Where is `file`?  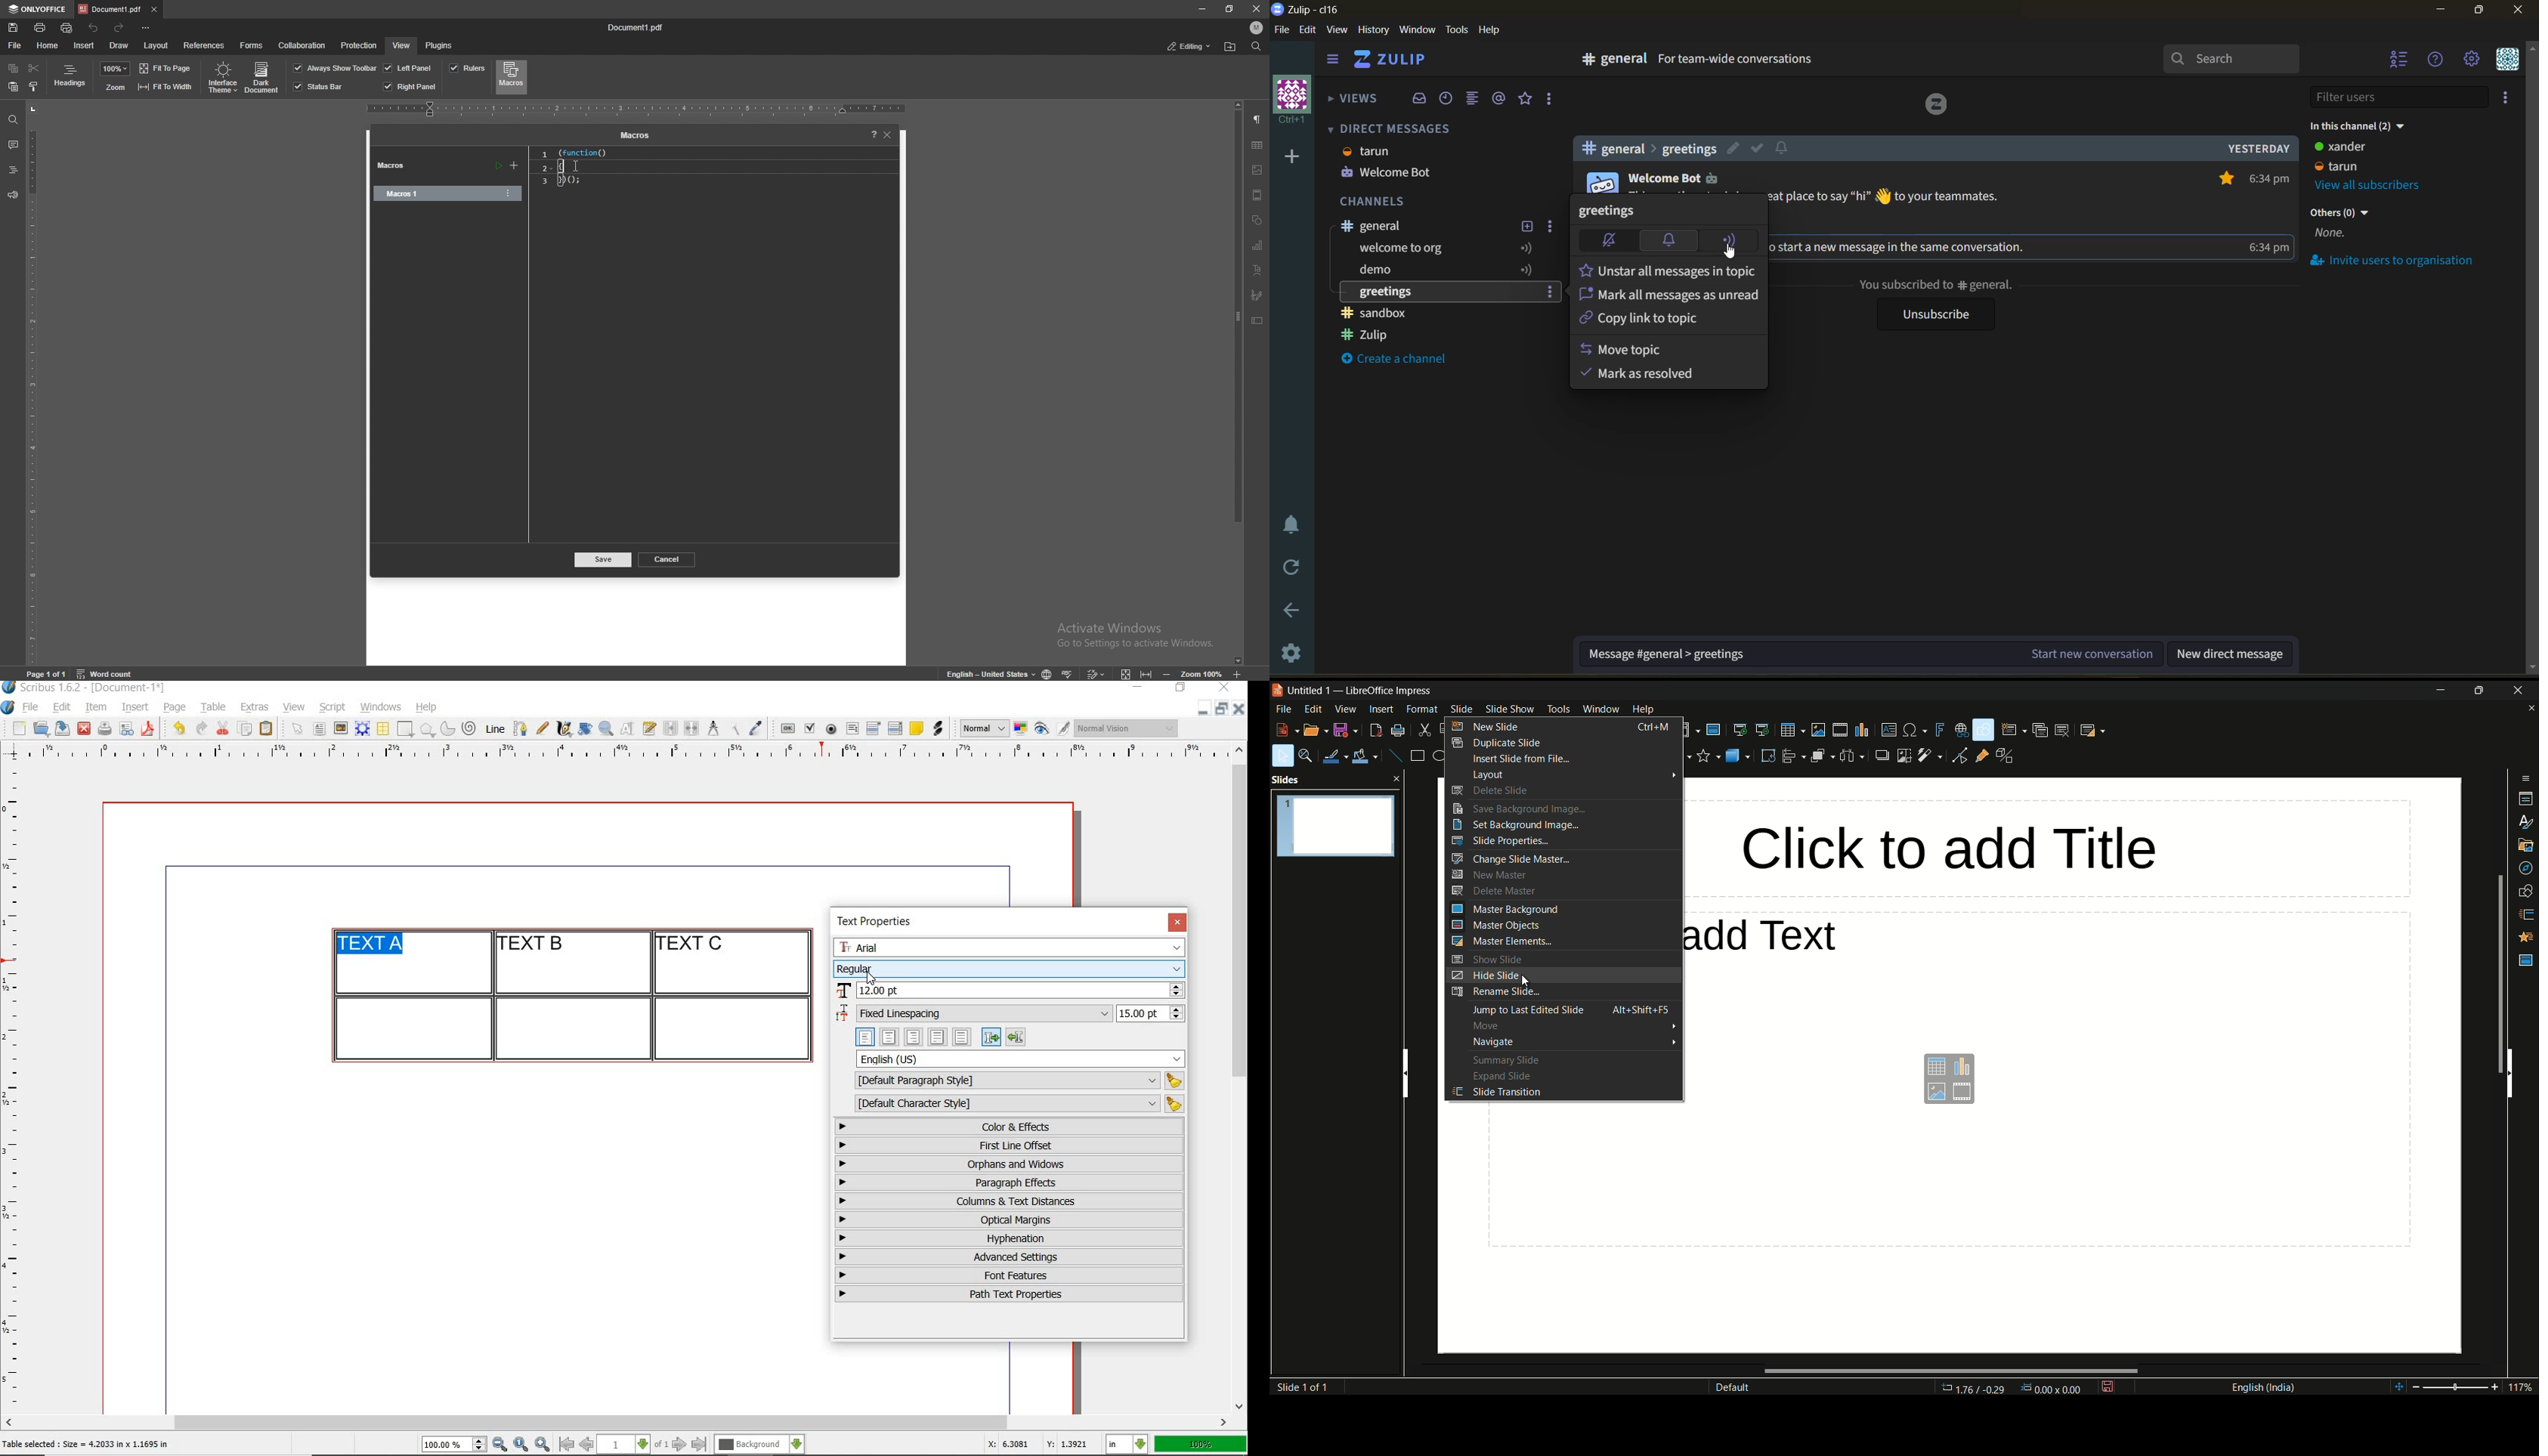
file is located at coordinates (15, 45).